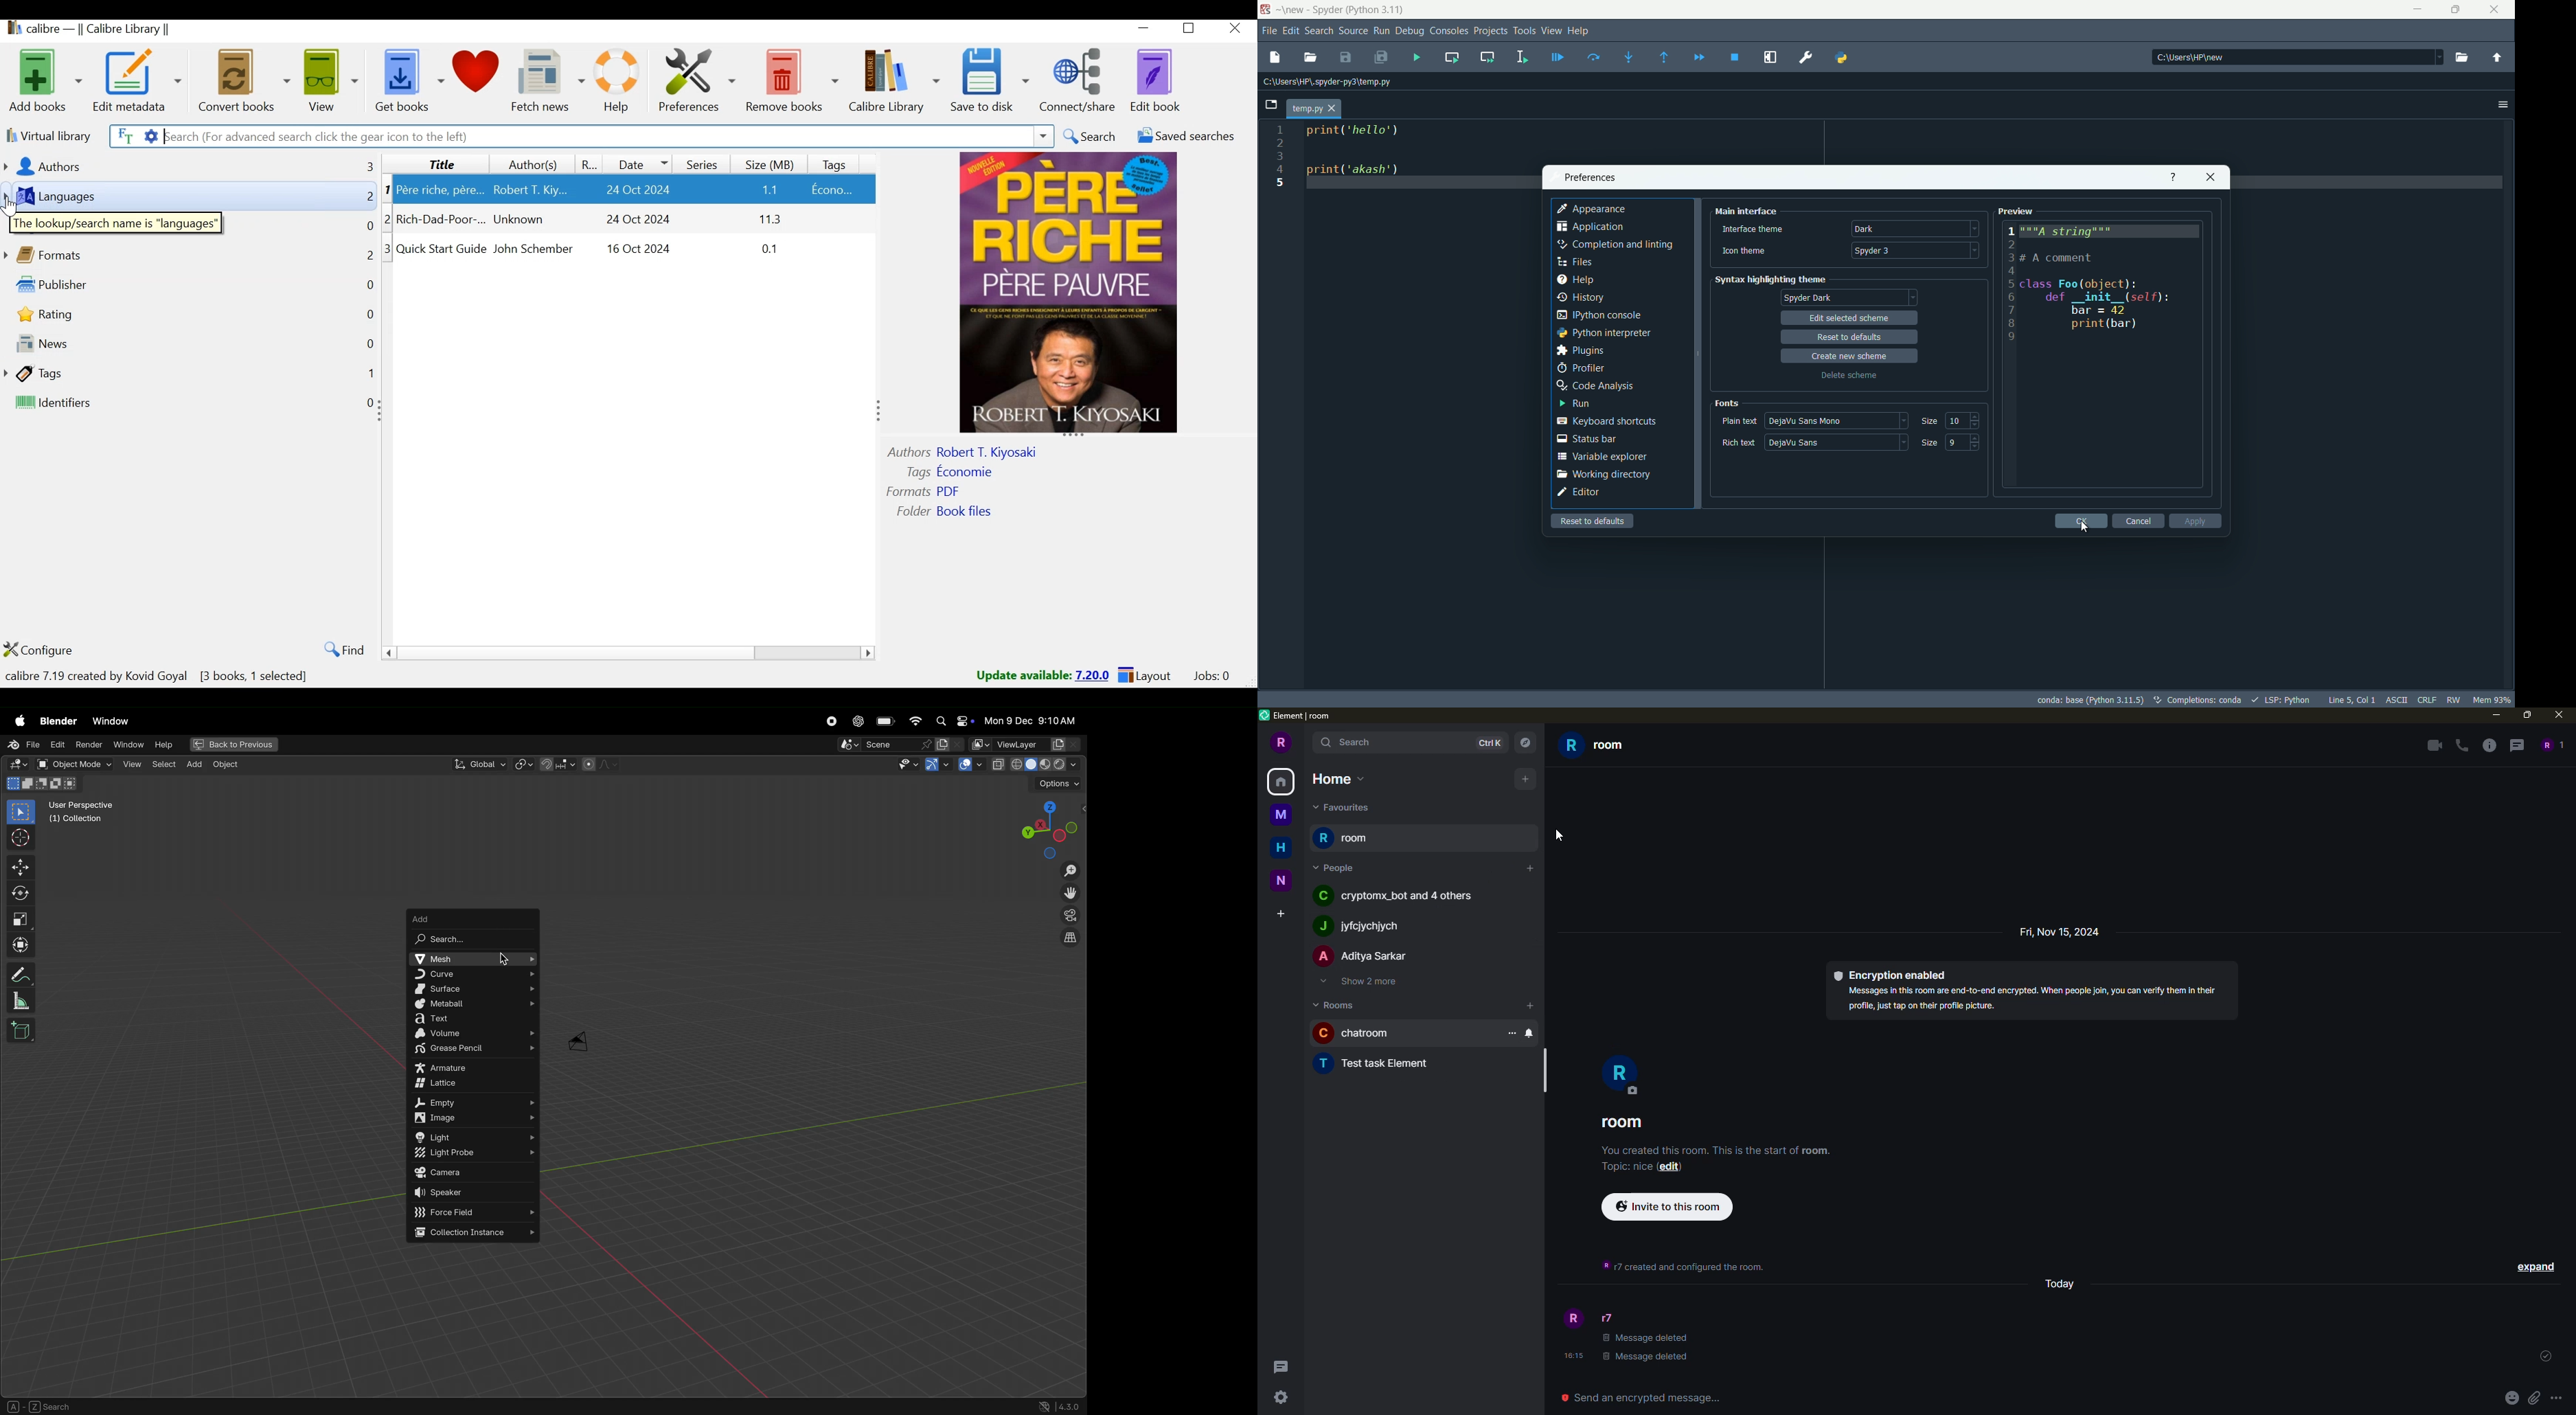 This screenshot has width=2576, height=1428. Describe the element at coordinates (1593, 210) in the screenshot. I see `appearance` at that location.